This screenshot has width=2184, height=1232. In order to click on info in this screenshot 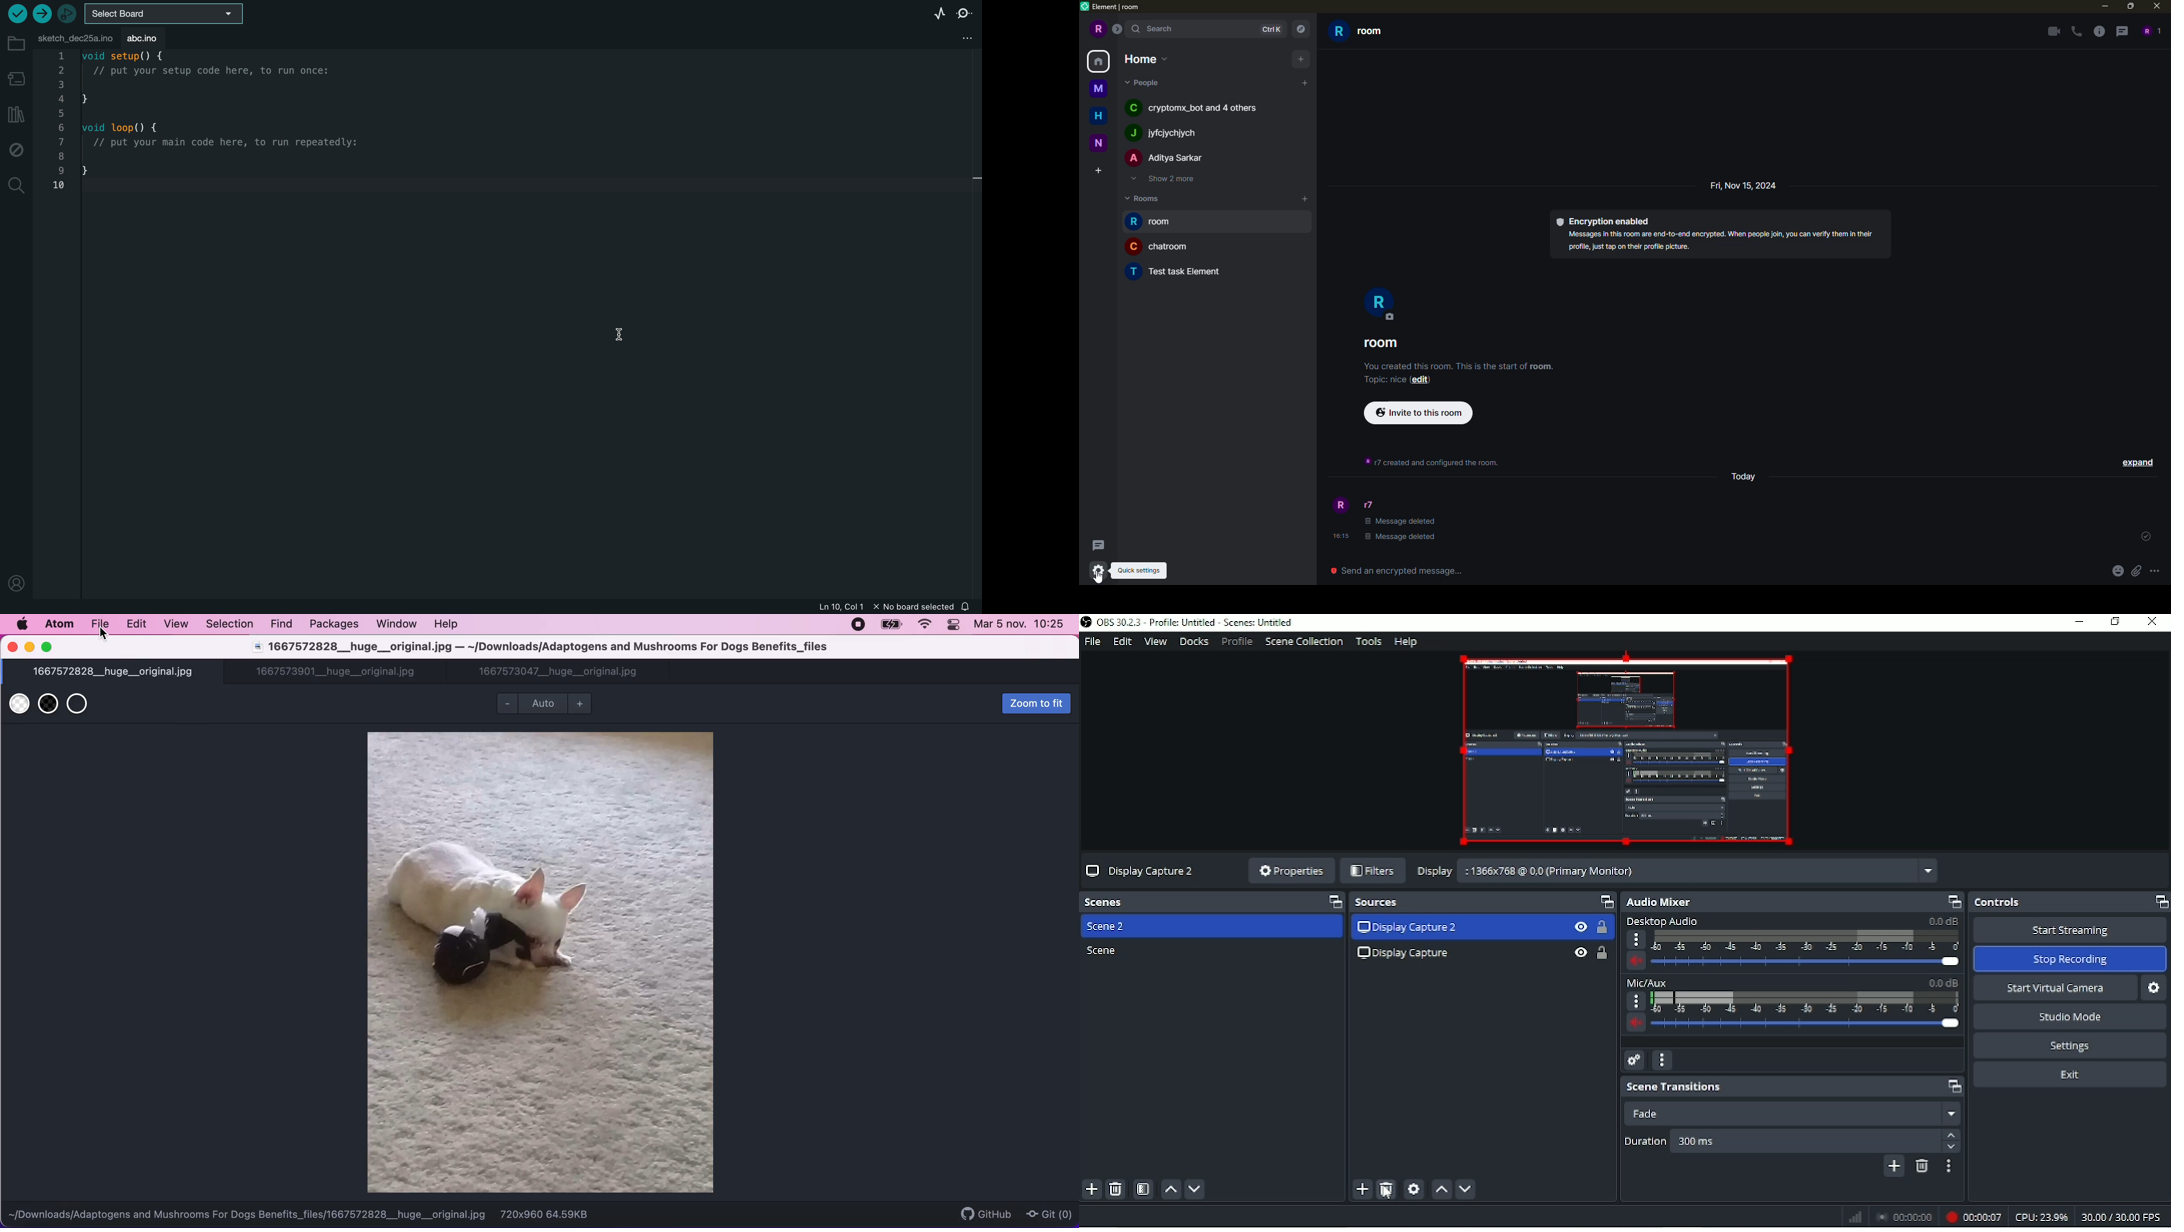, I will do `click(2099, 31)`.